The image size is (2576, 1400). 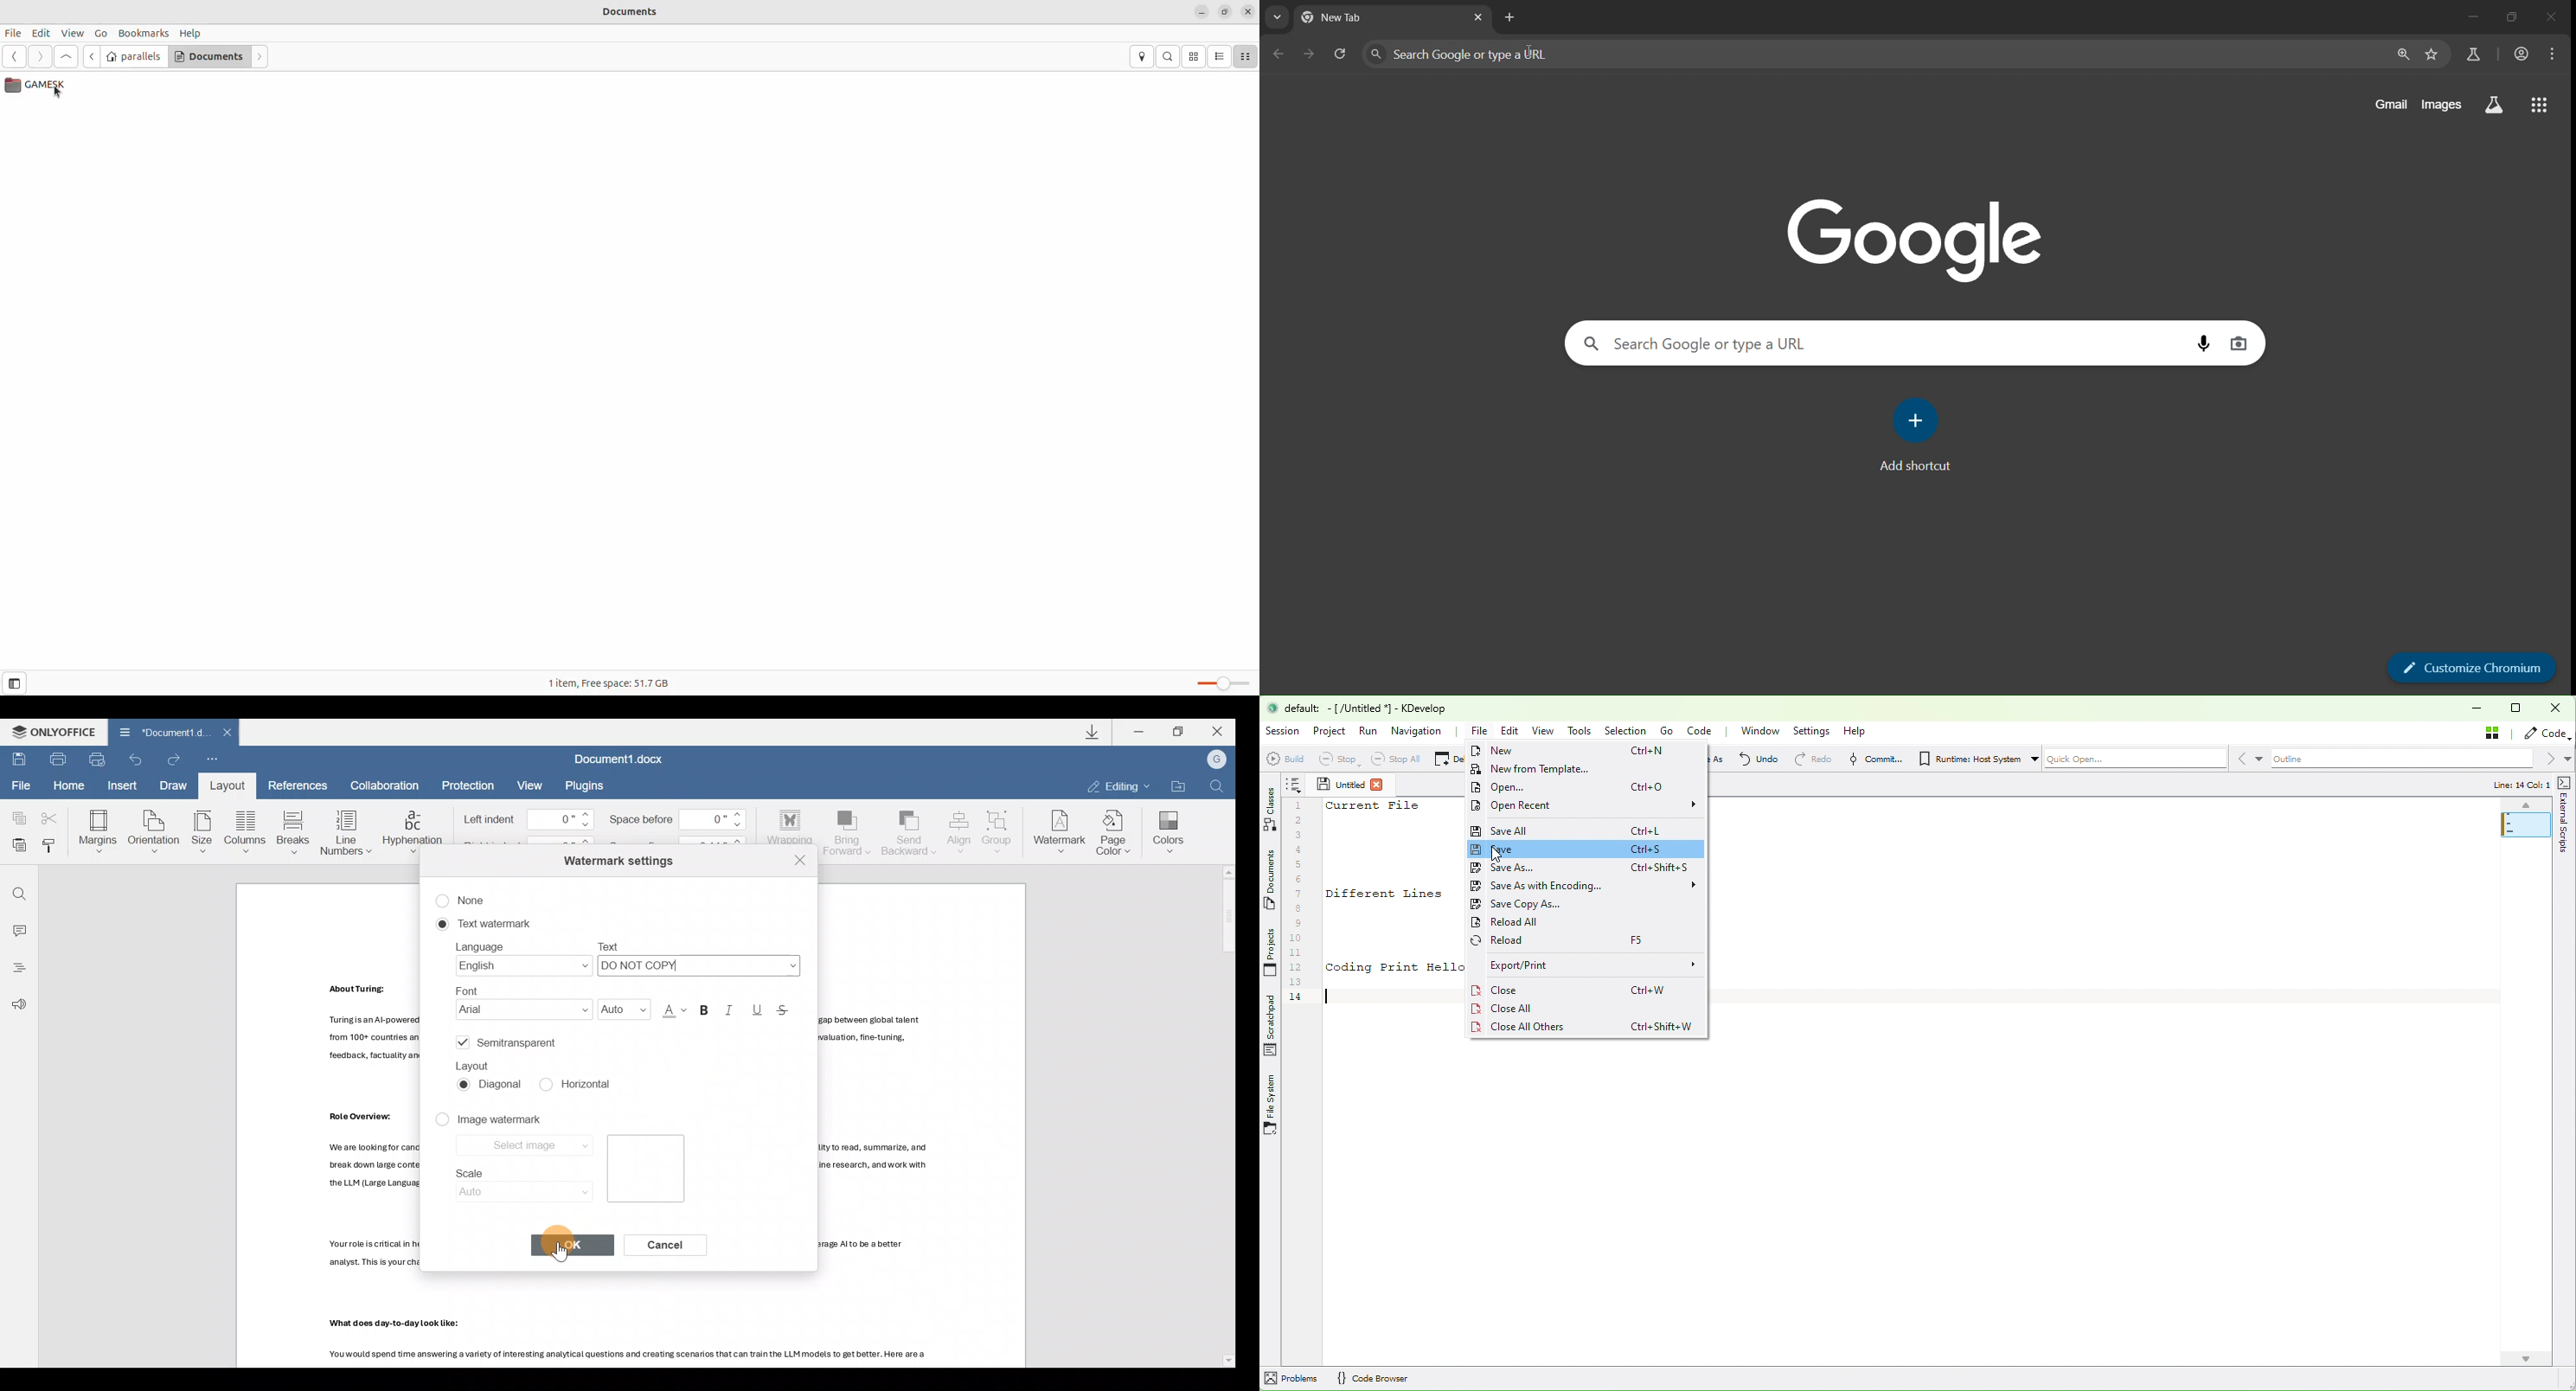 What do you see at coordinates (518, 957) in the screenshot?
I see `Language` at bounding box center [518, 957].